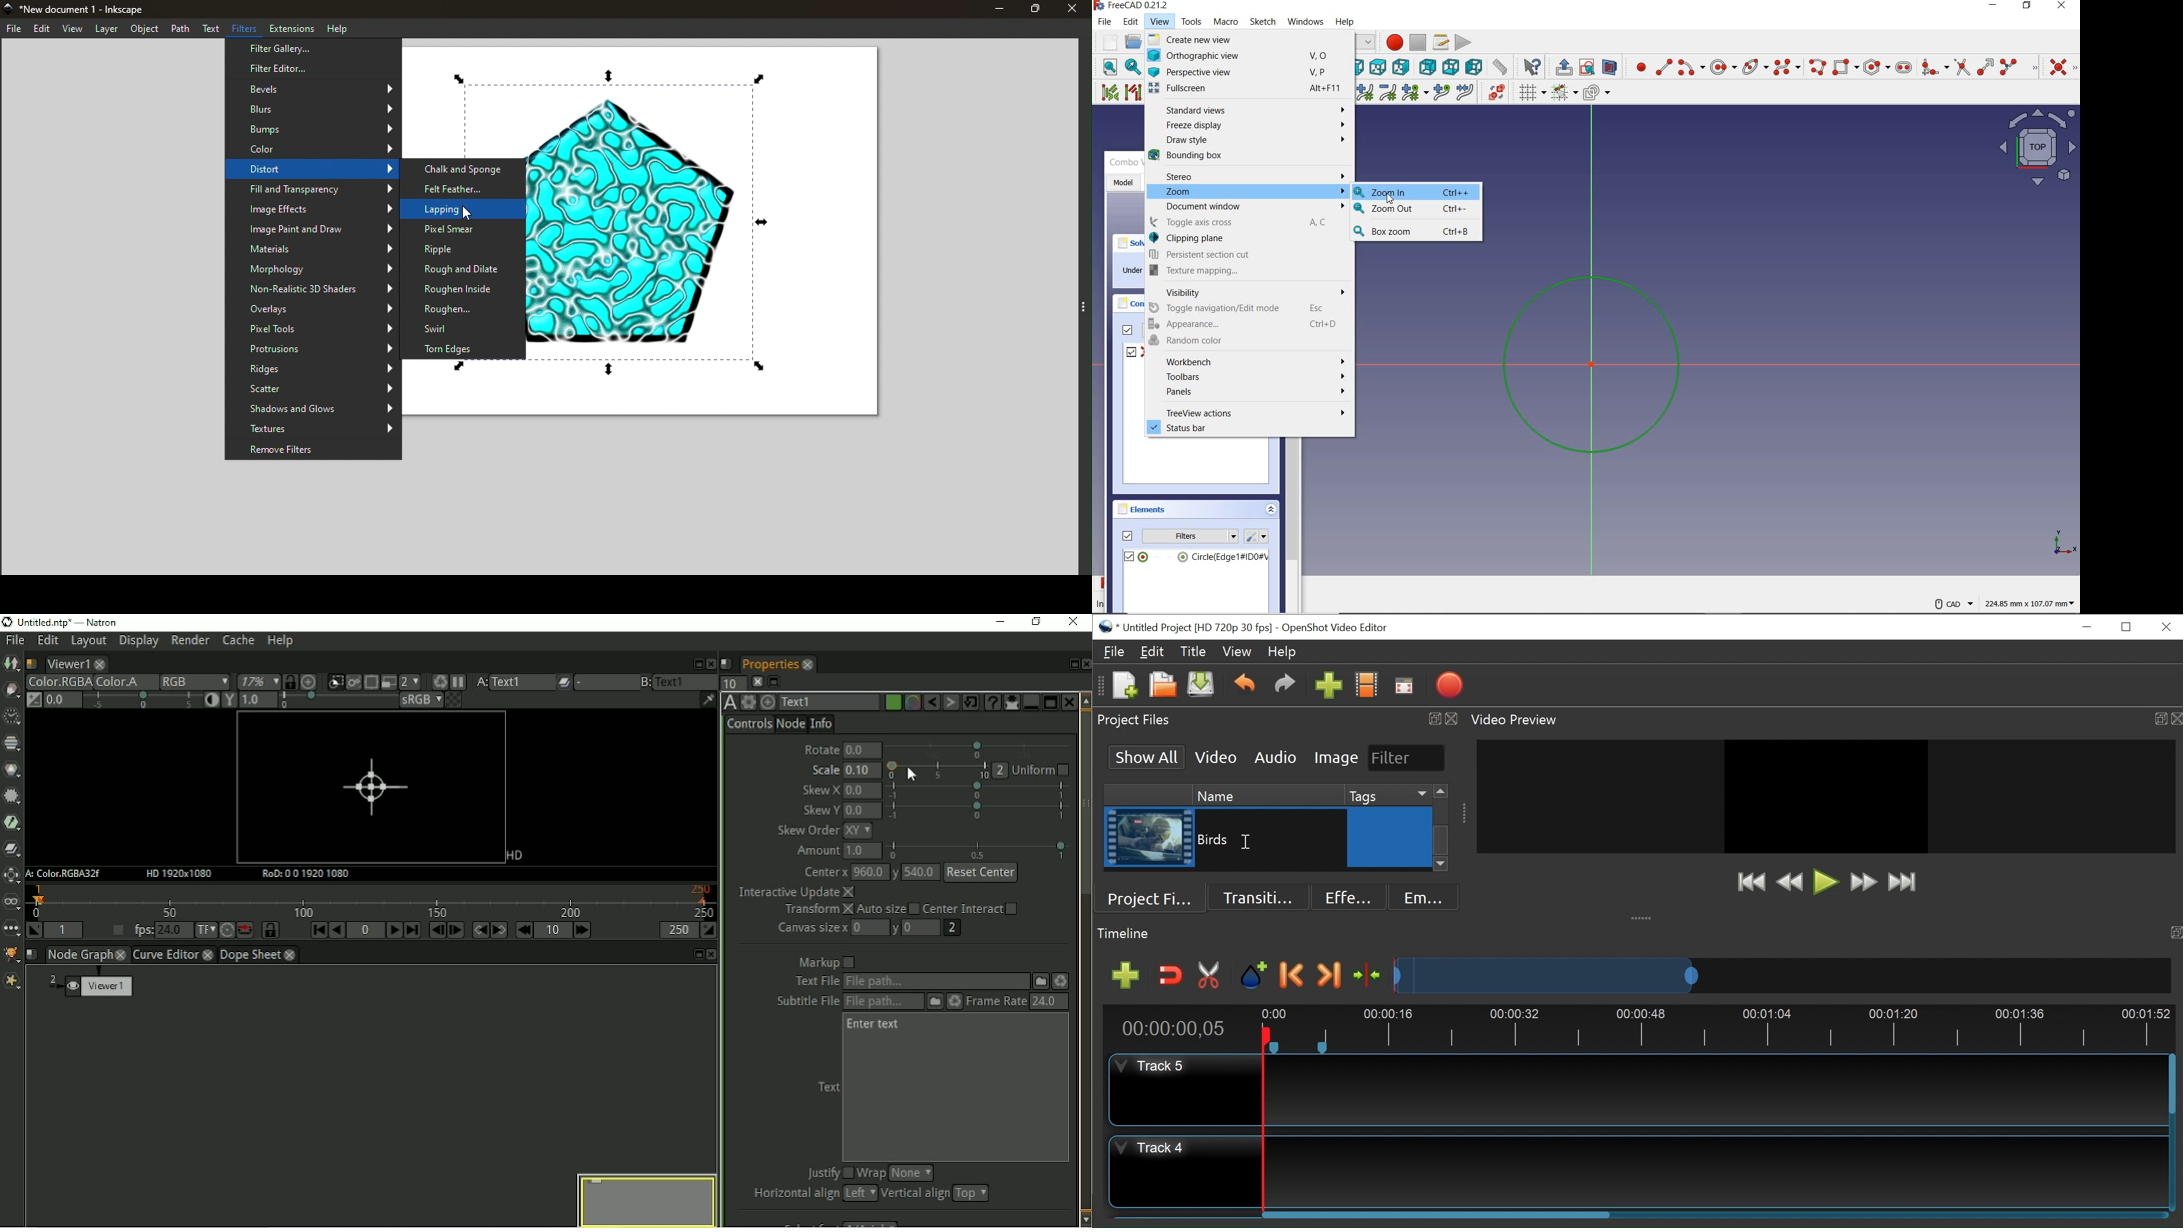 This screenshot has height=1232, width=2184. Describe the element at coordinates (313, 370) in the screenshot. I see `Ridges` at that location.